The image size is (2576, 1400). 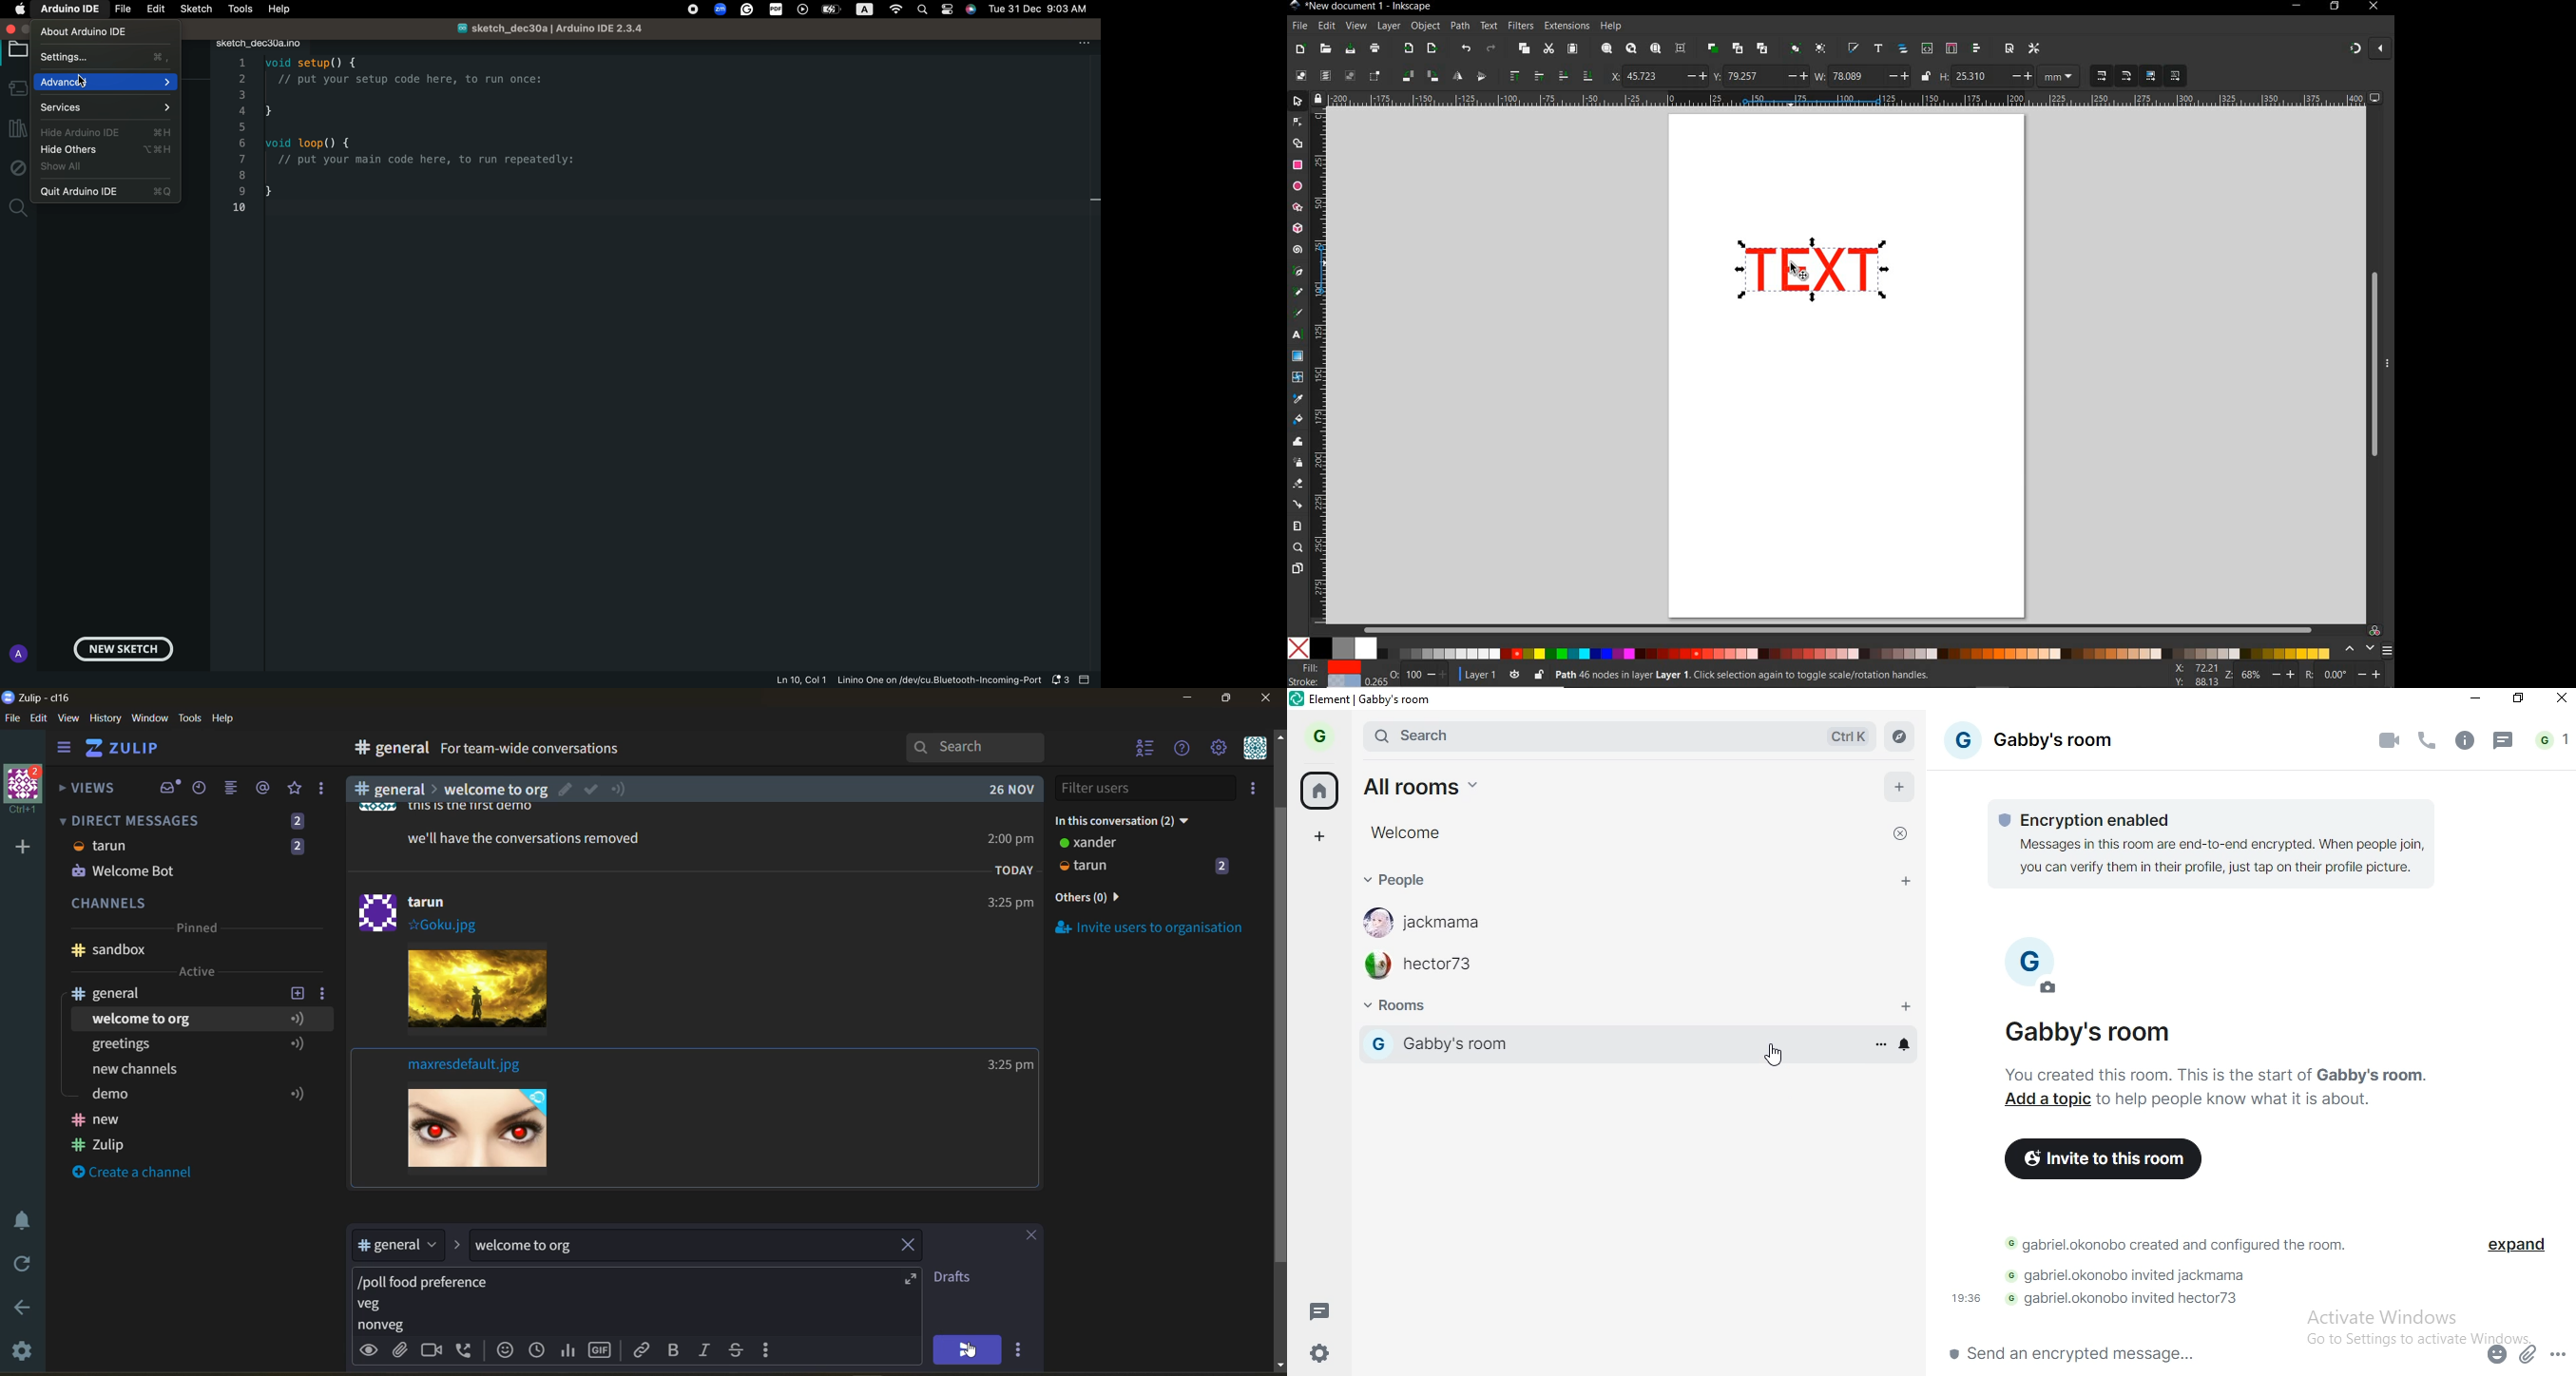 What do you see at coordinates (1349, 49) in the screenshot?
I see `SAVE` at bounding box center [1349, 49].